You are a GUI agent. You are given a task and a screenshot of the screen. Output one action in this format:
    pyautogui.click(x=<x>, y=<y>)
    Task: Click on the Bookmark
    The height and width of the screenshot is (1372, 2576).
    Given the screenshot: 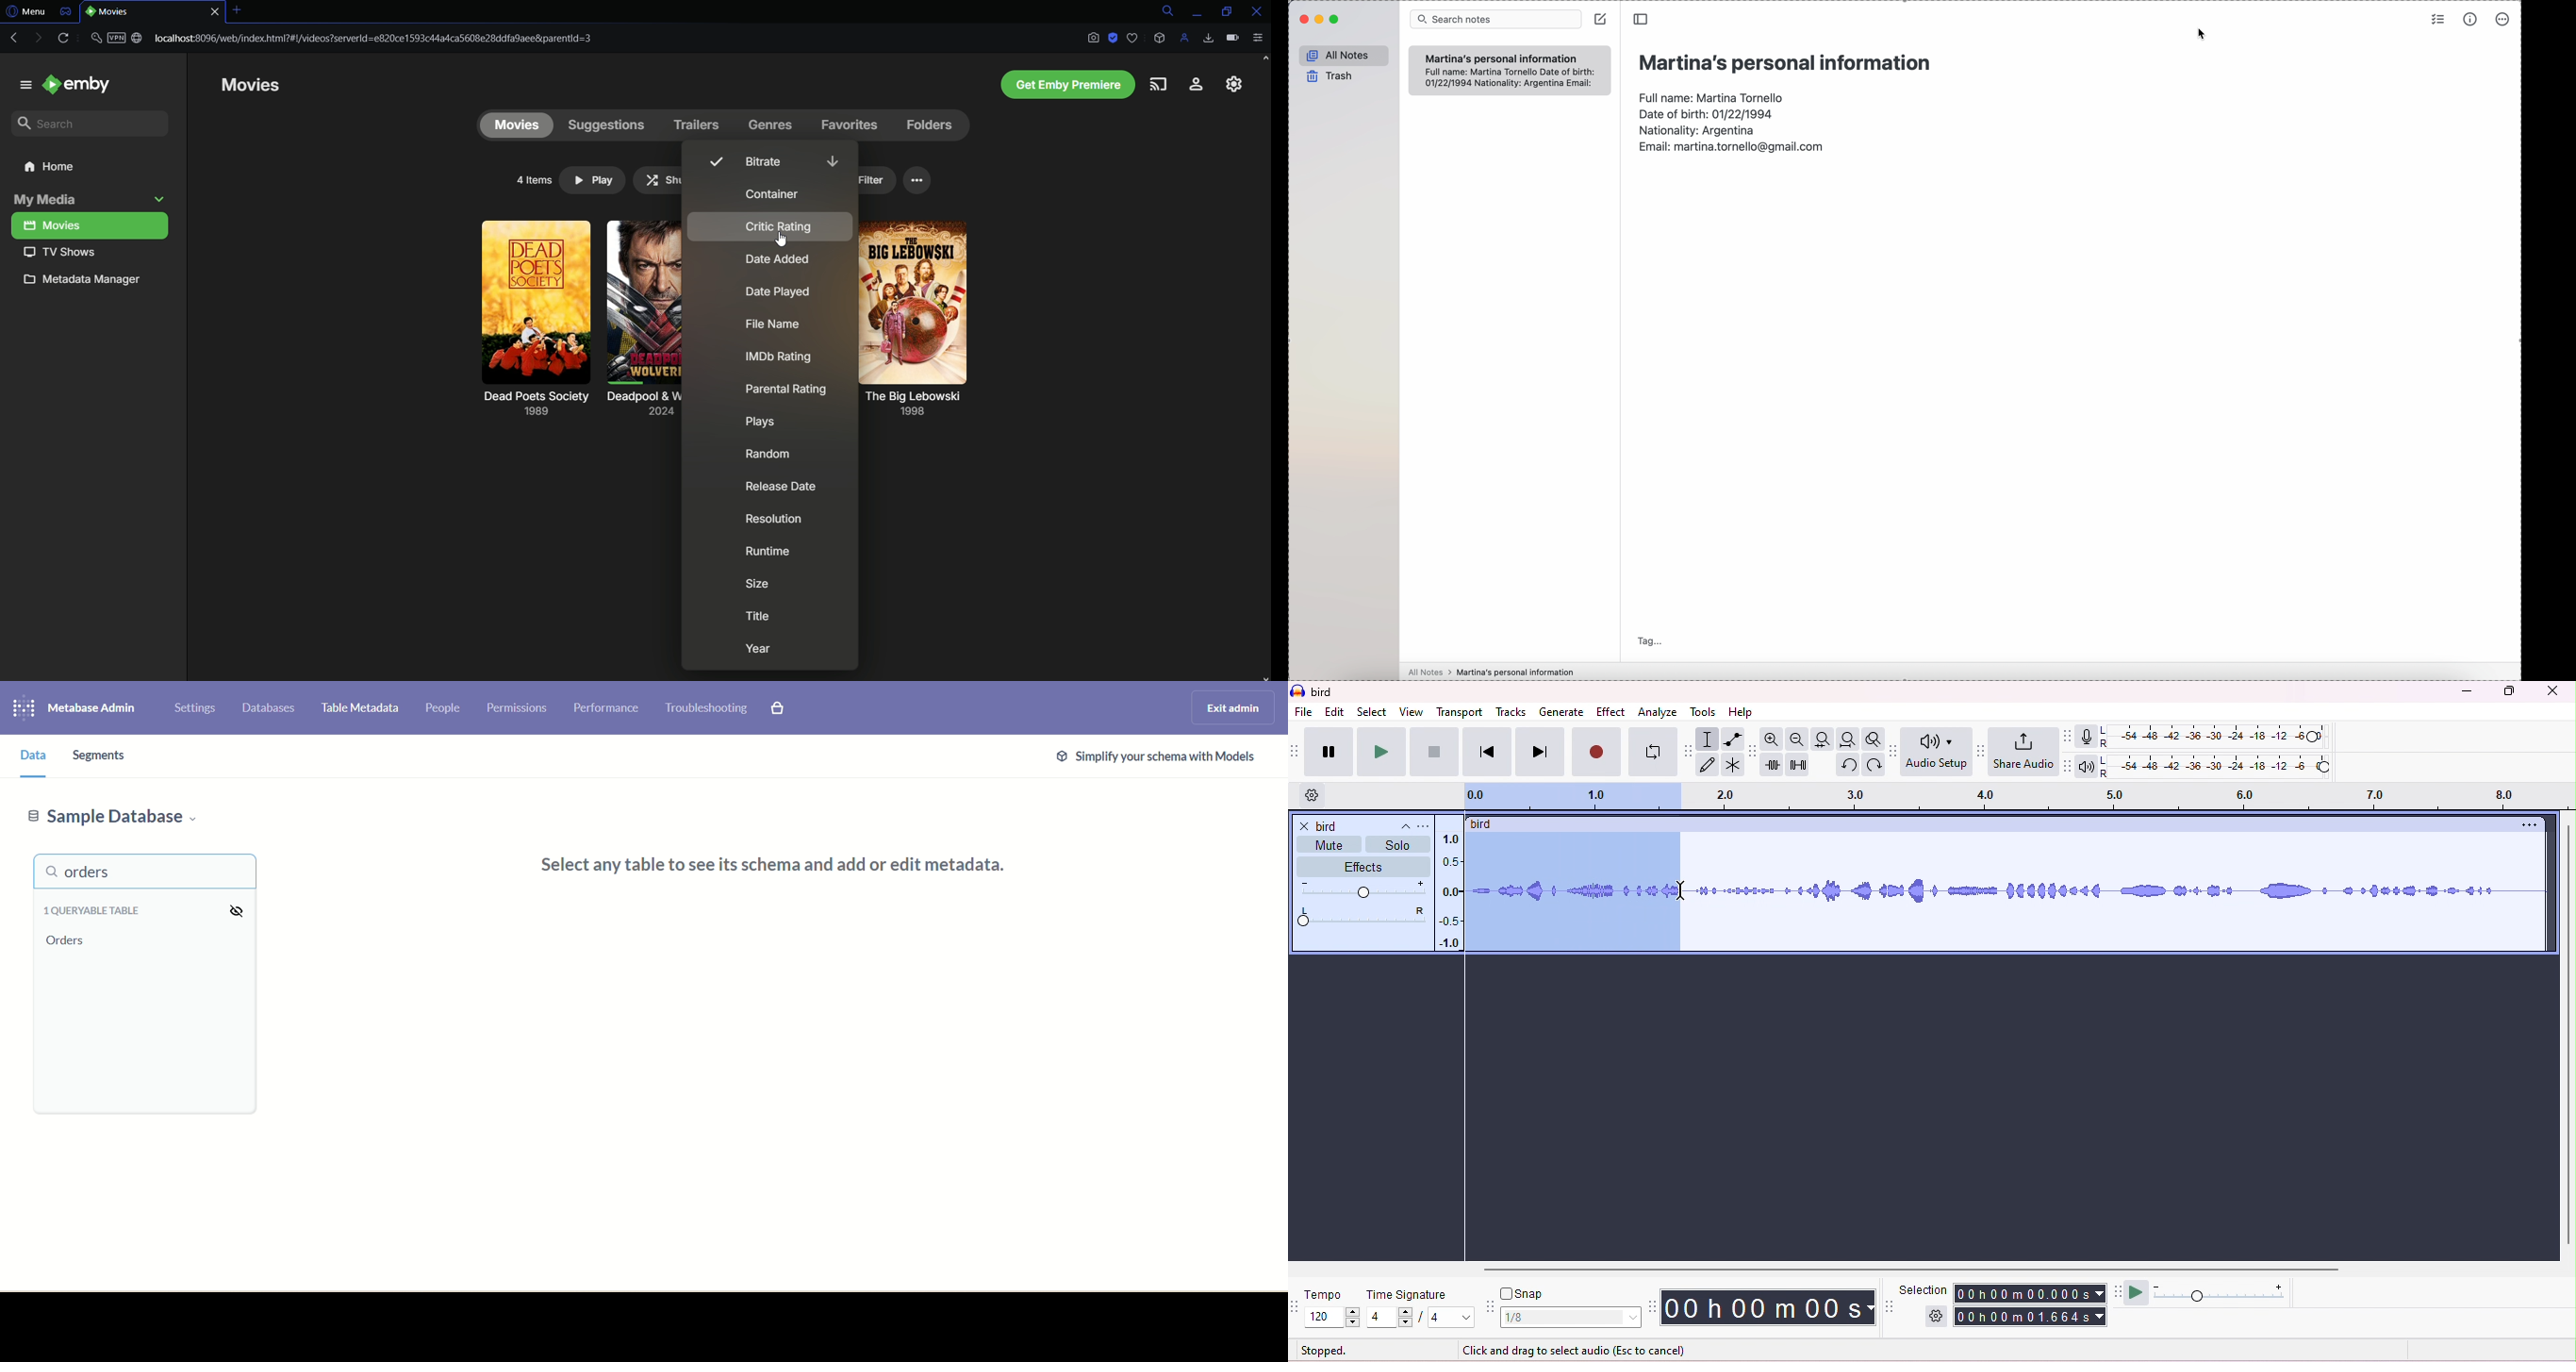 What is the action you would take?
    pyautogui.click(x=1132, y=37)
    